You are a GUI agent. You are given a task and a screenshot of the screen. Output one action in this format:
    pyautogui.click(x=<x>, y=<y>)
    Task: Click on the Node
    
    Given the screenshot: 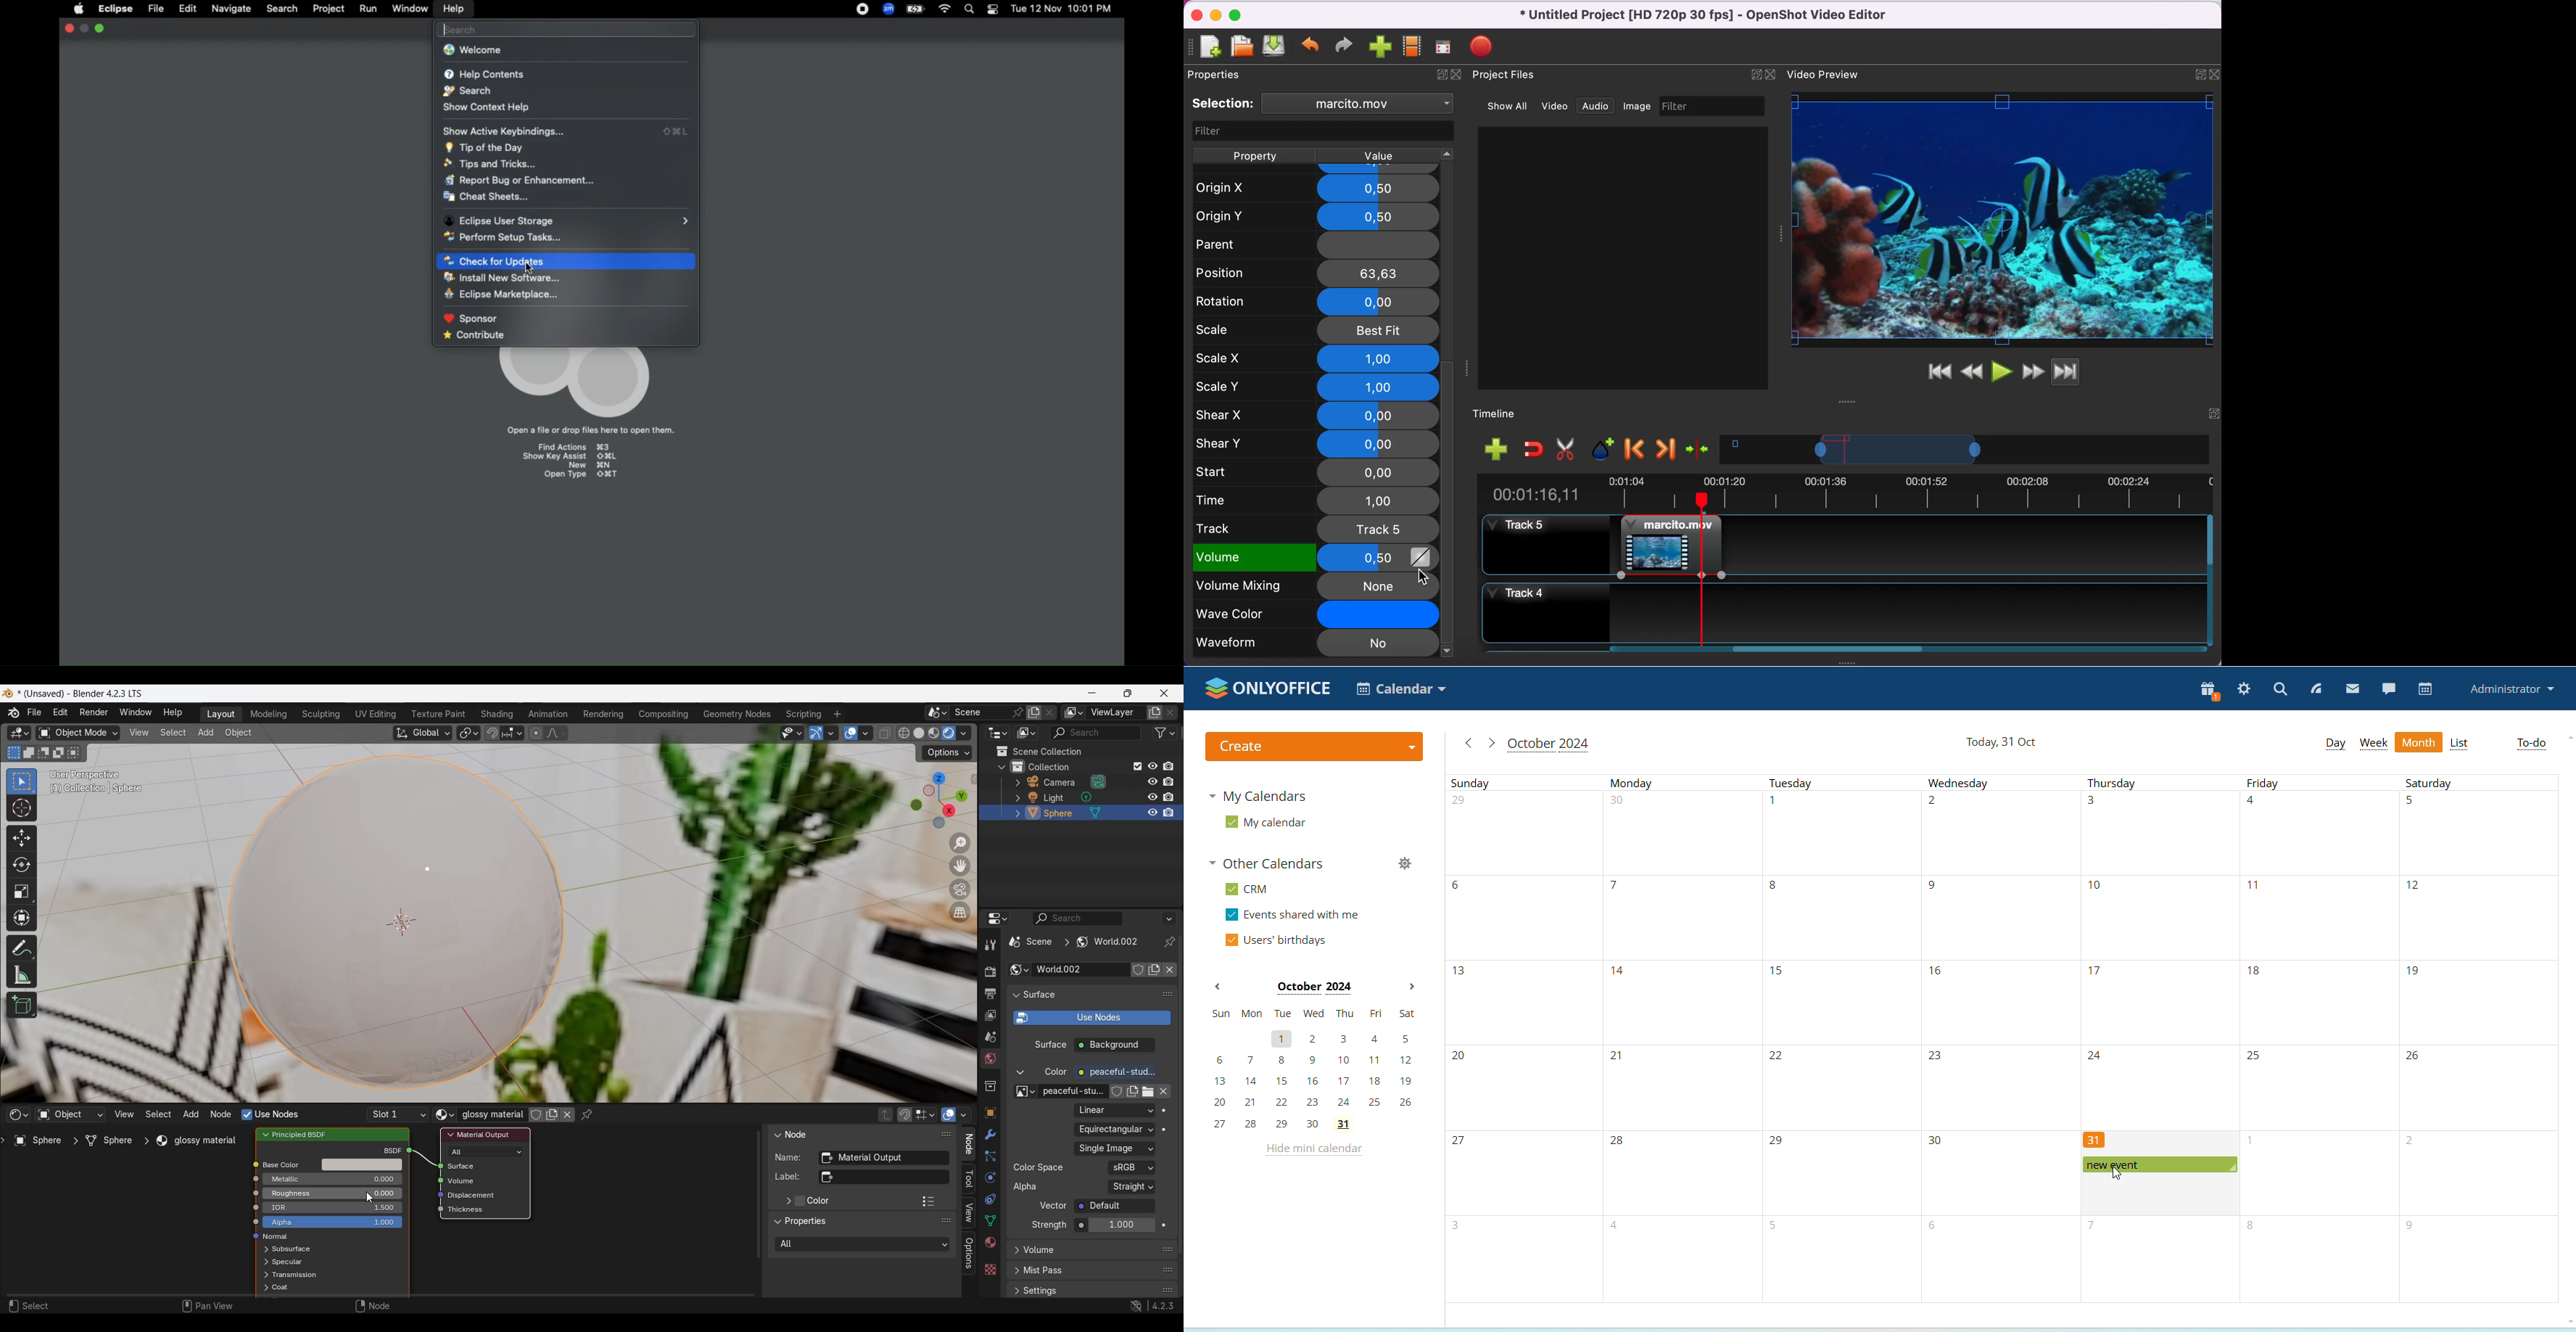 What is the action you would take?
    pyautogui.click(x=372, y=1306)
    